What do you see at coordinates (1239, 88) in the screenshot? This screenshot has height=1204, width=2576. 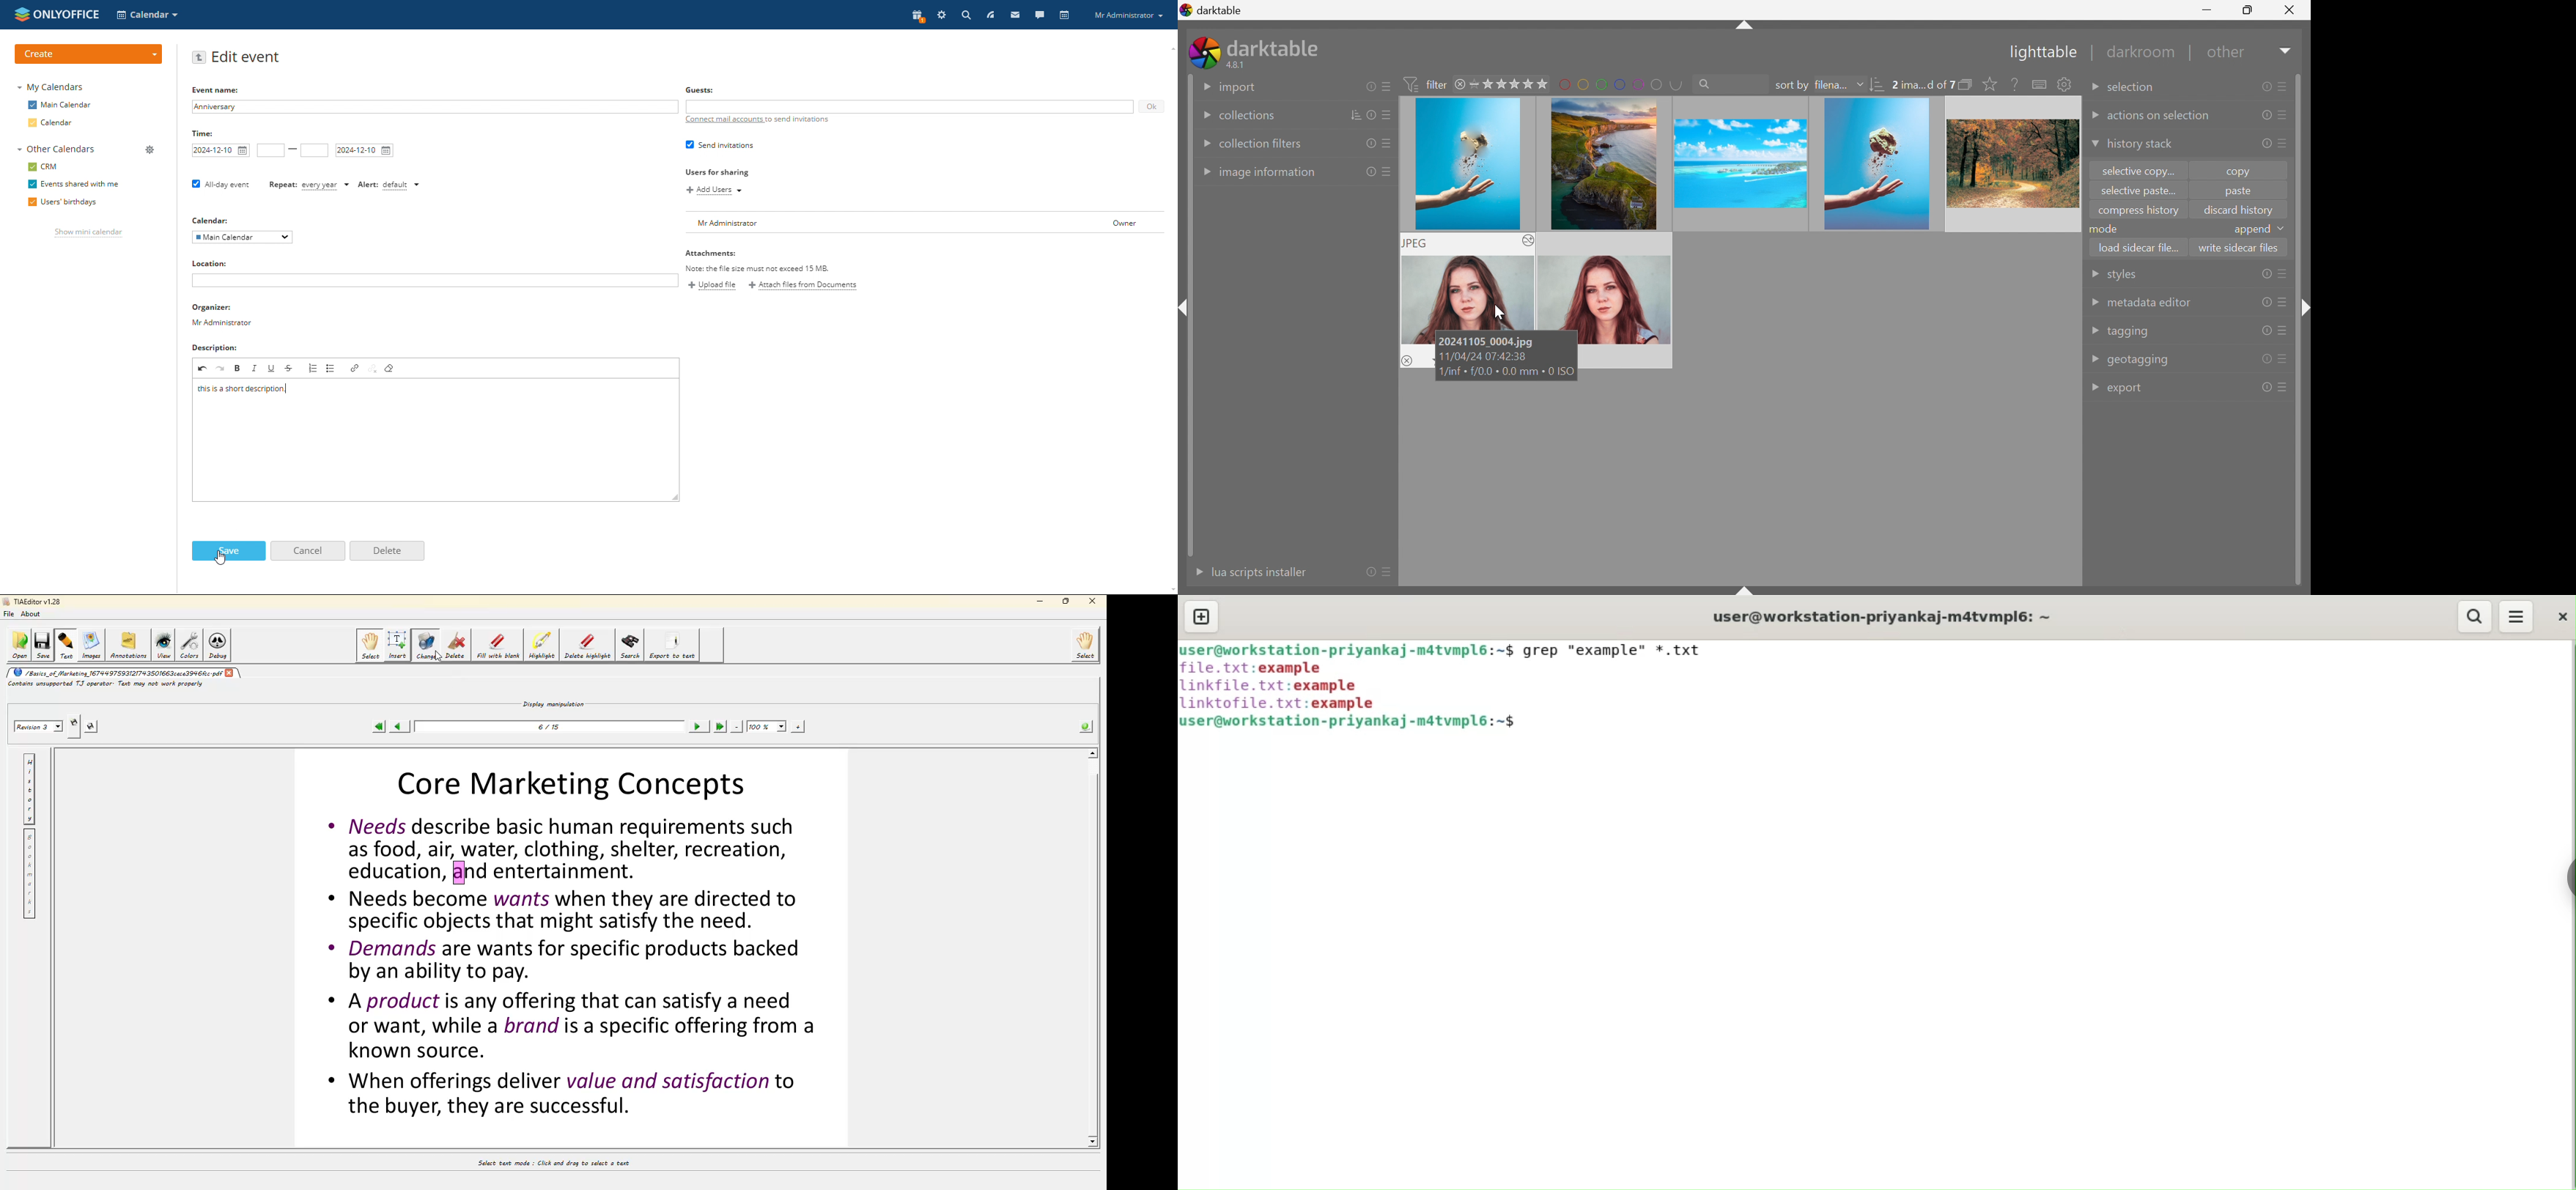 I see `import` at bounding box center [1239, 88].